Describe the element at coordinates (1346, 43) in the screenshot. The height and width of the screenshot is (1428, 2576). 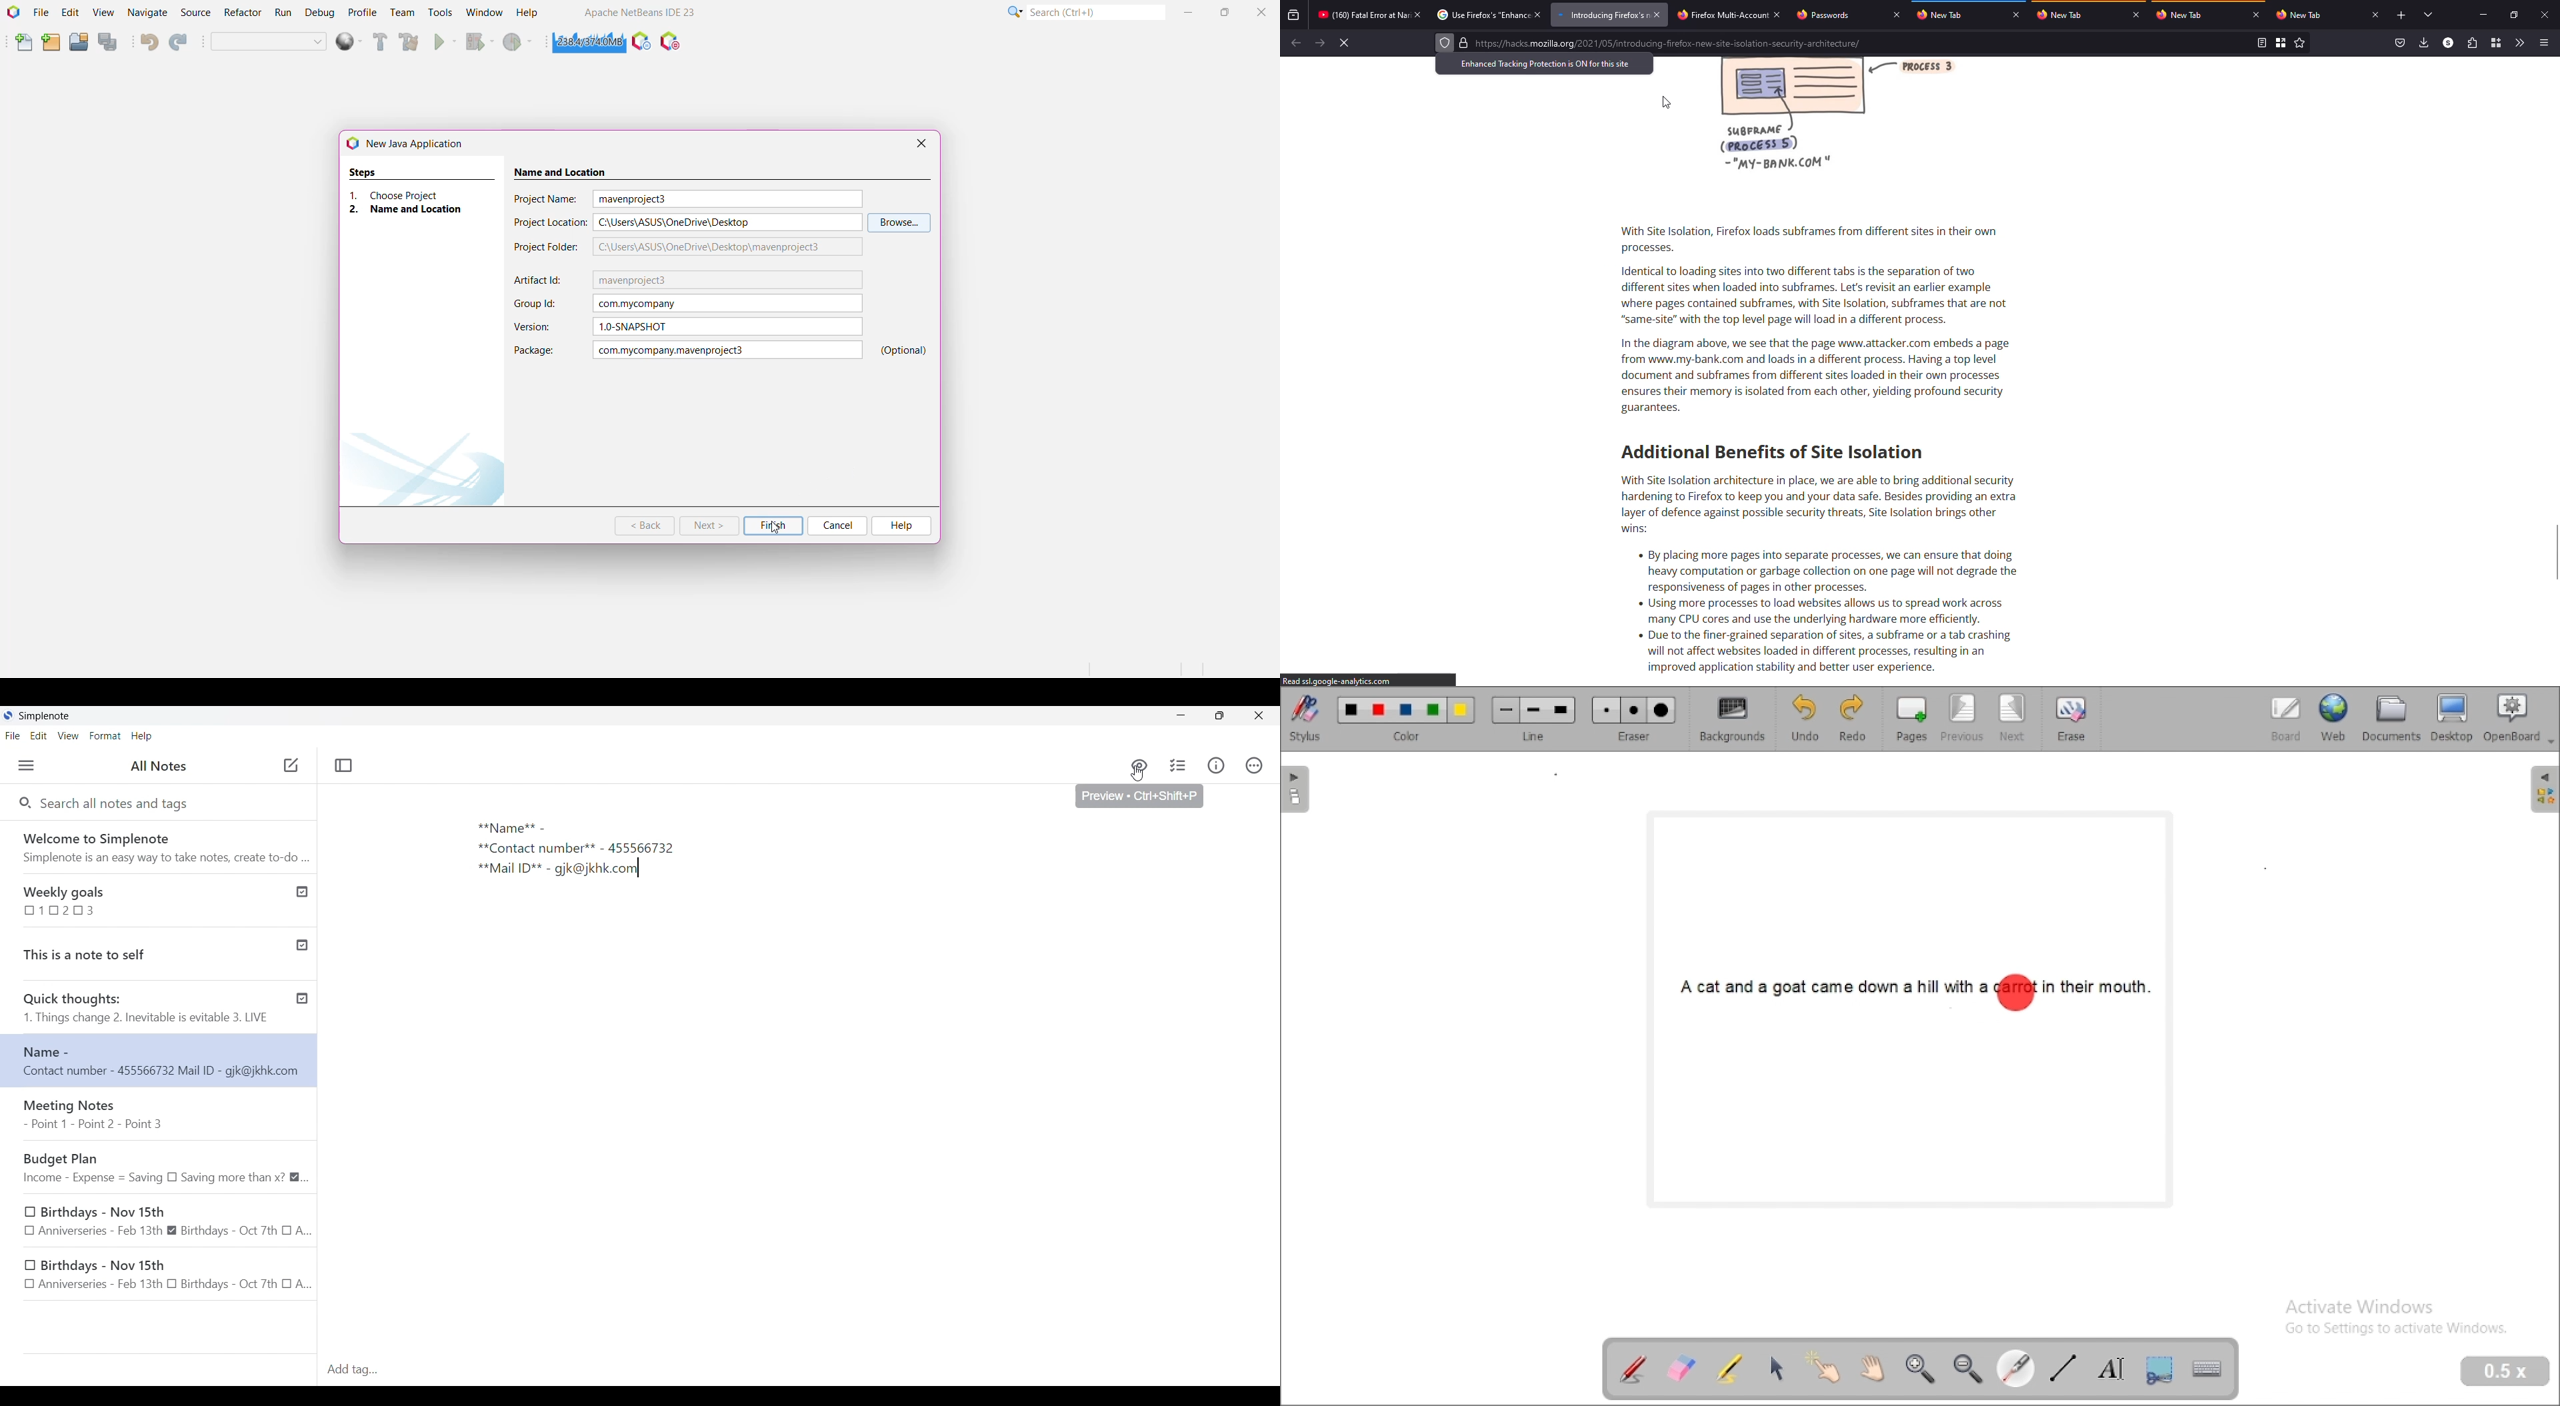
I see `reload` at that location.